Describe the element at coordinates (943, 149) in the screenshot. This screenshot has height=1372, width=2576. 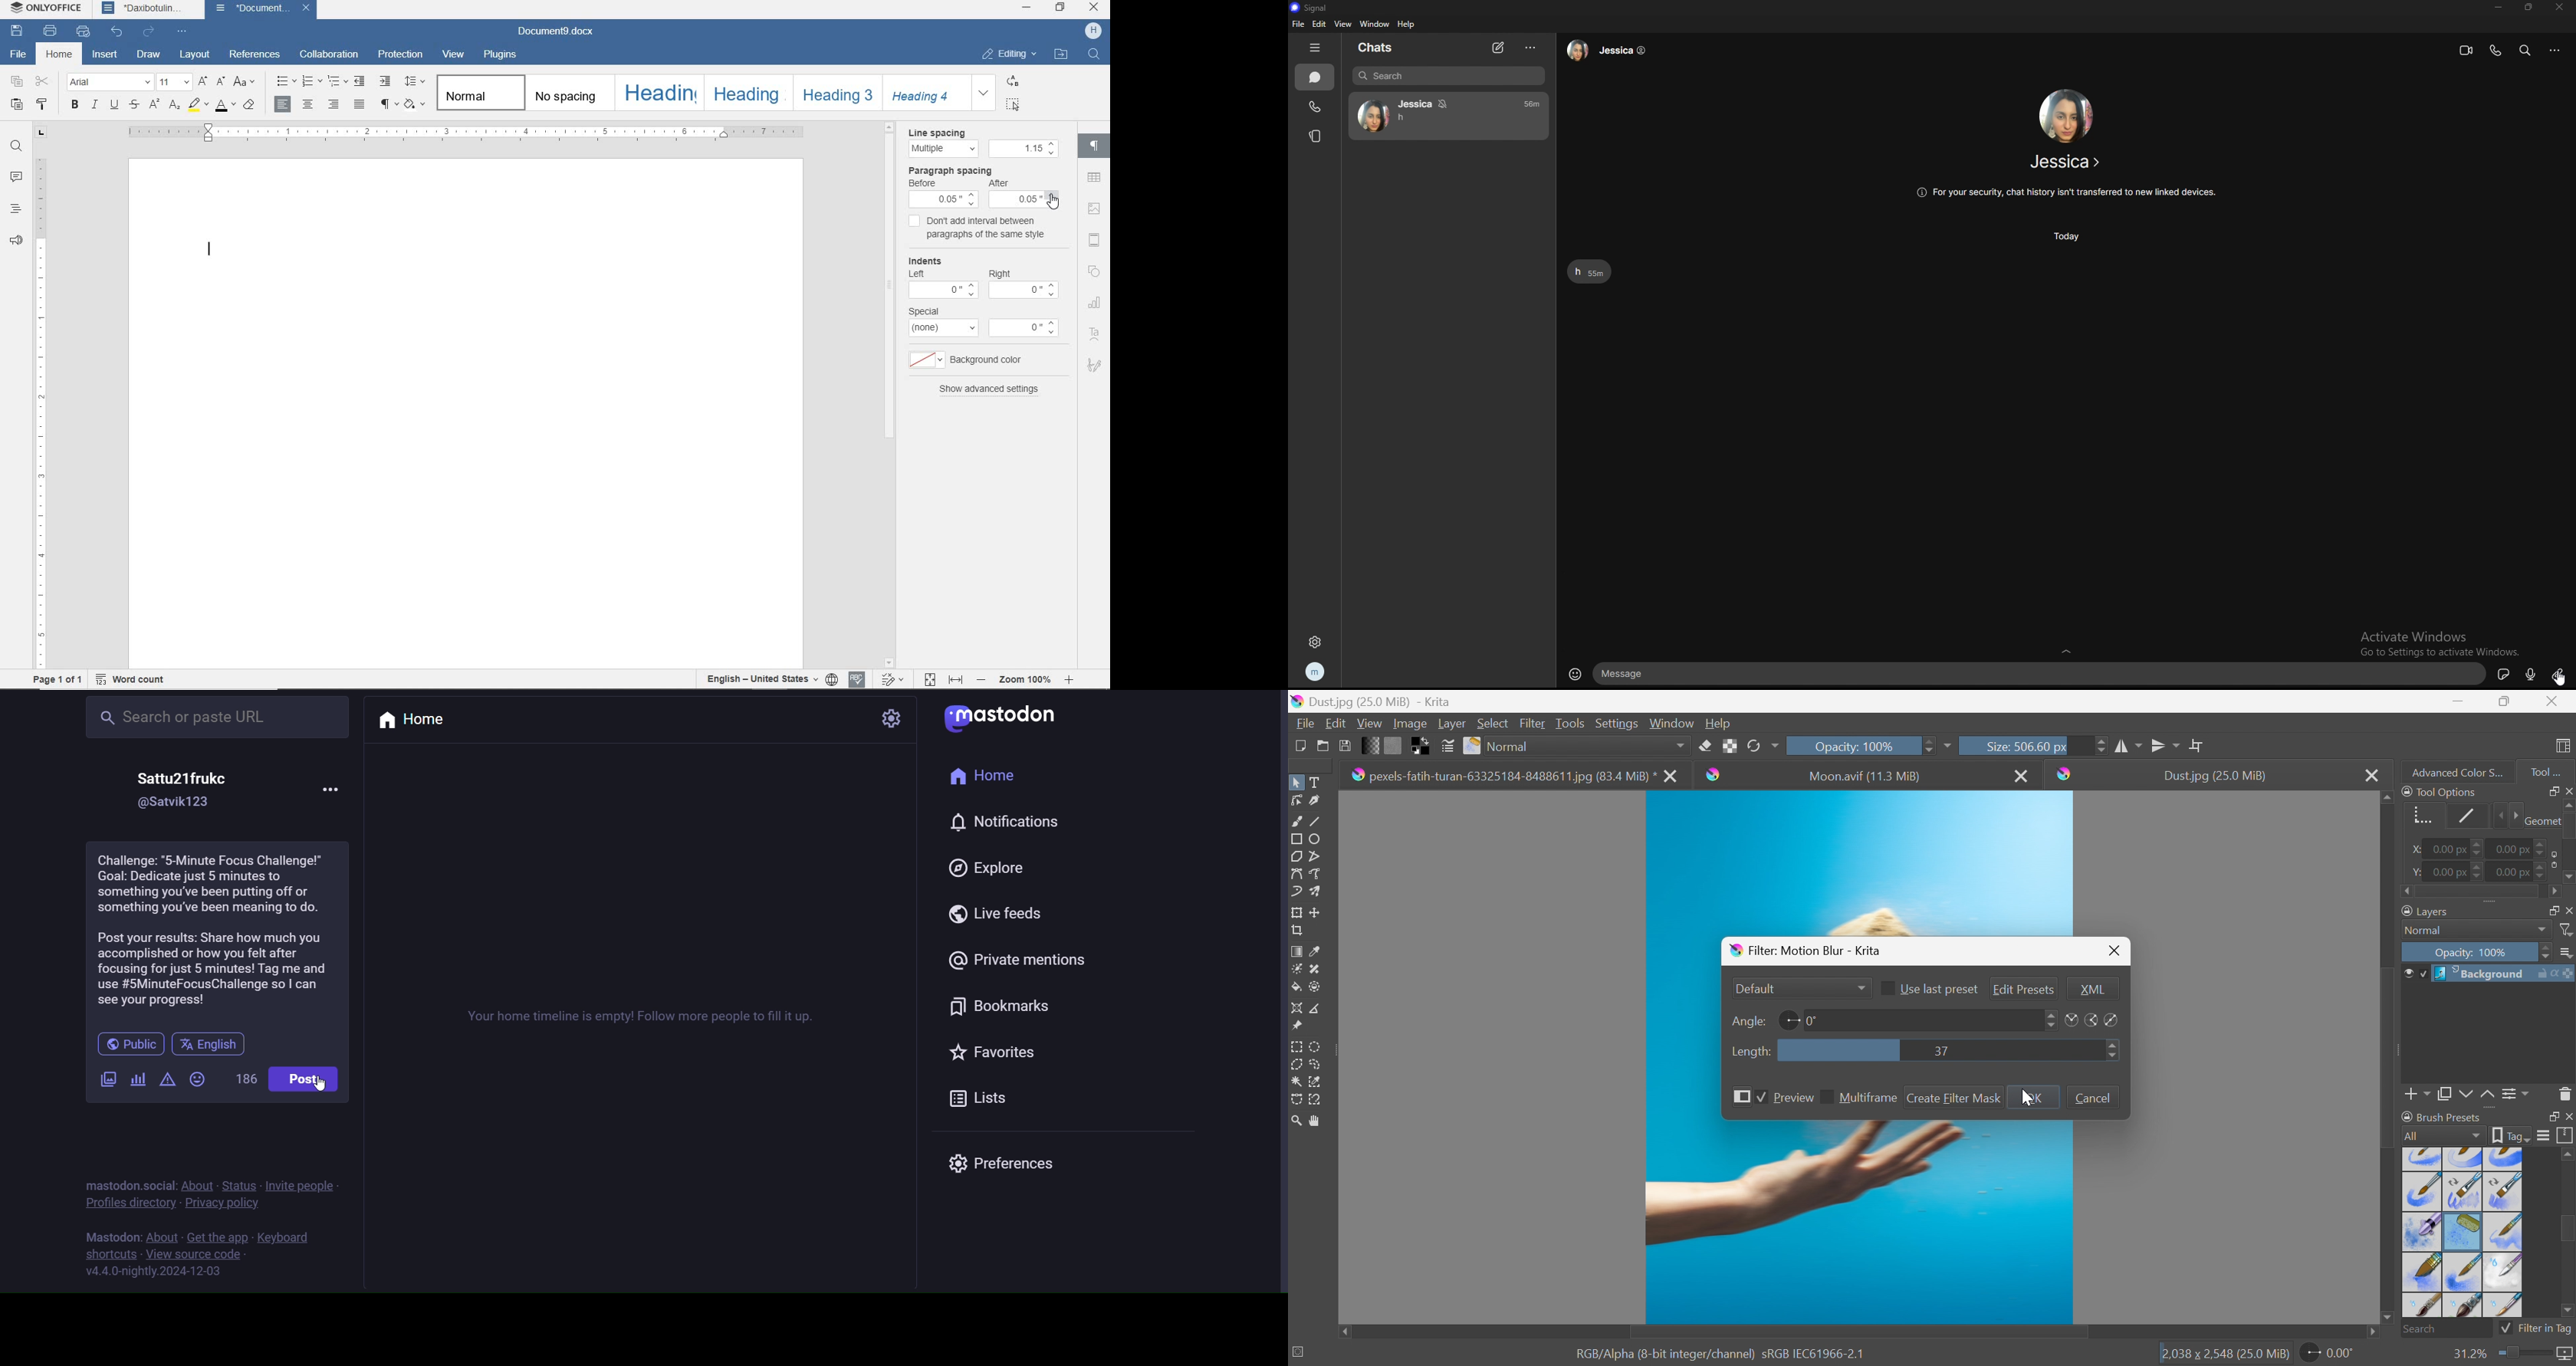
I see `line spacing` at that location.